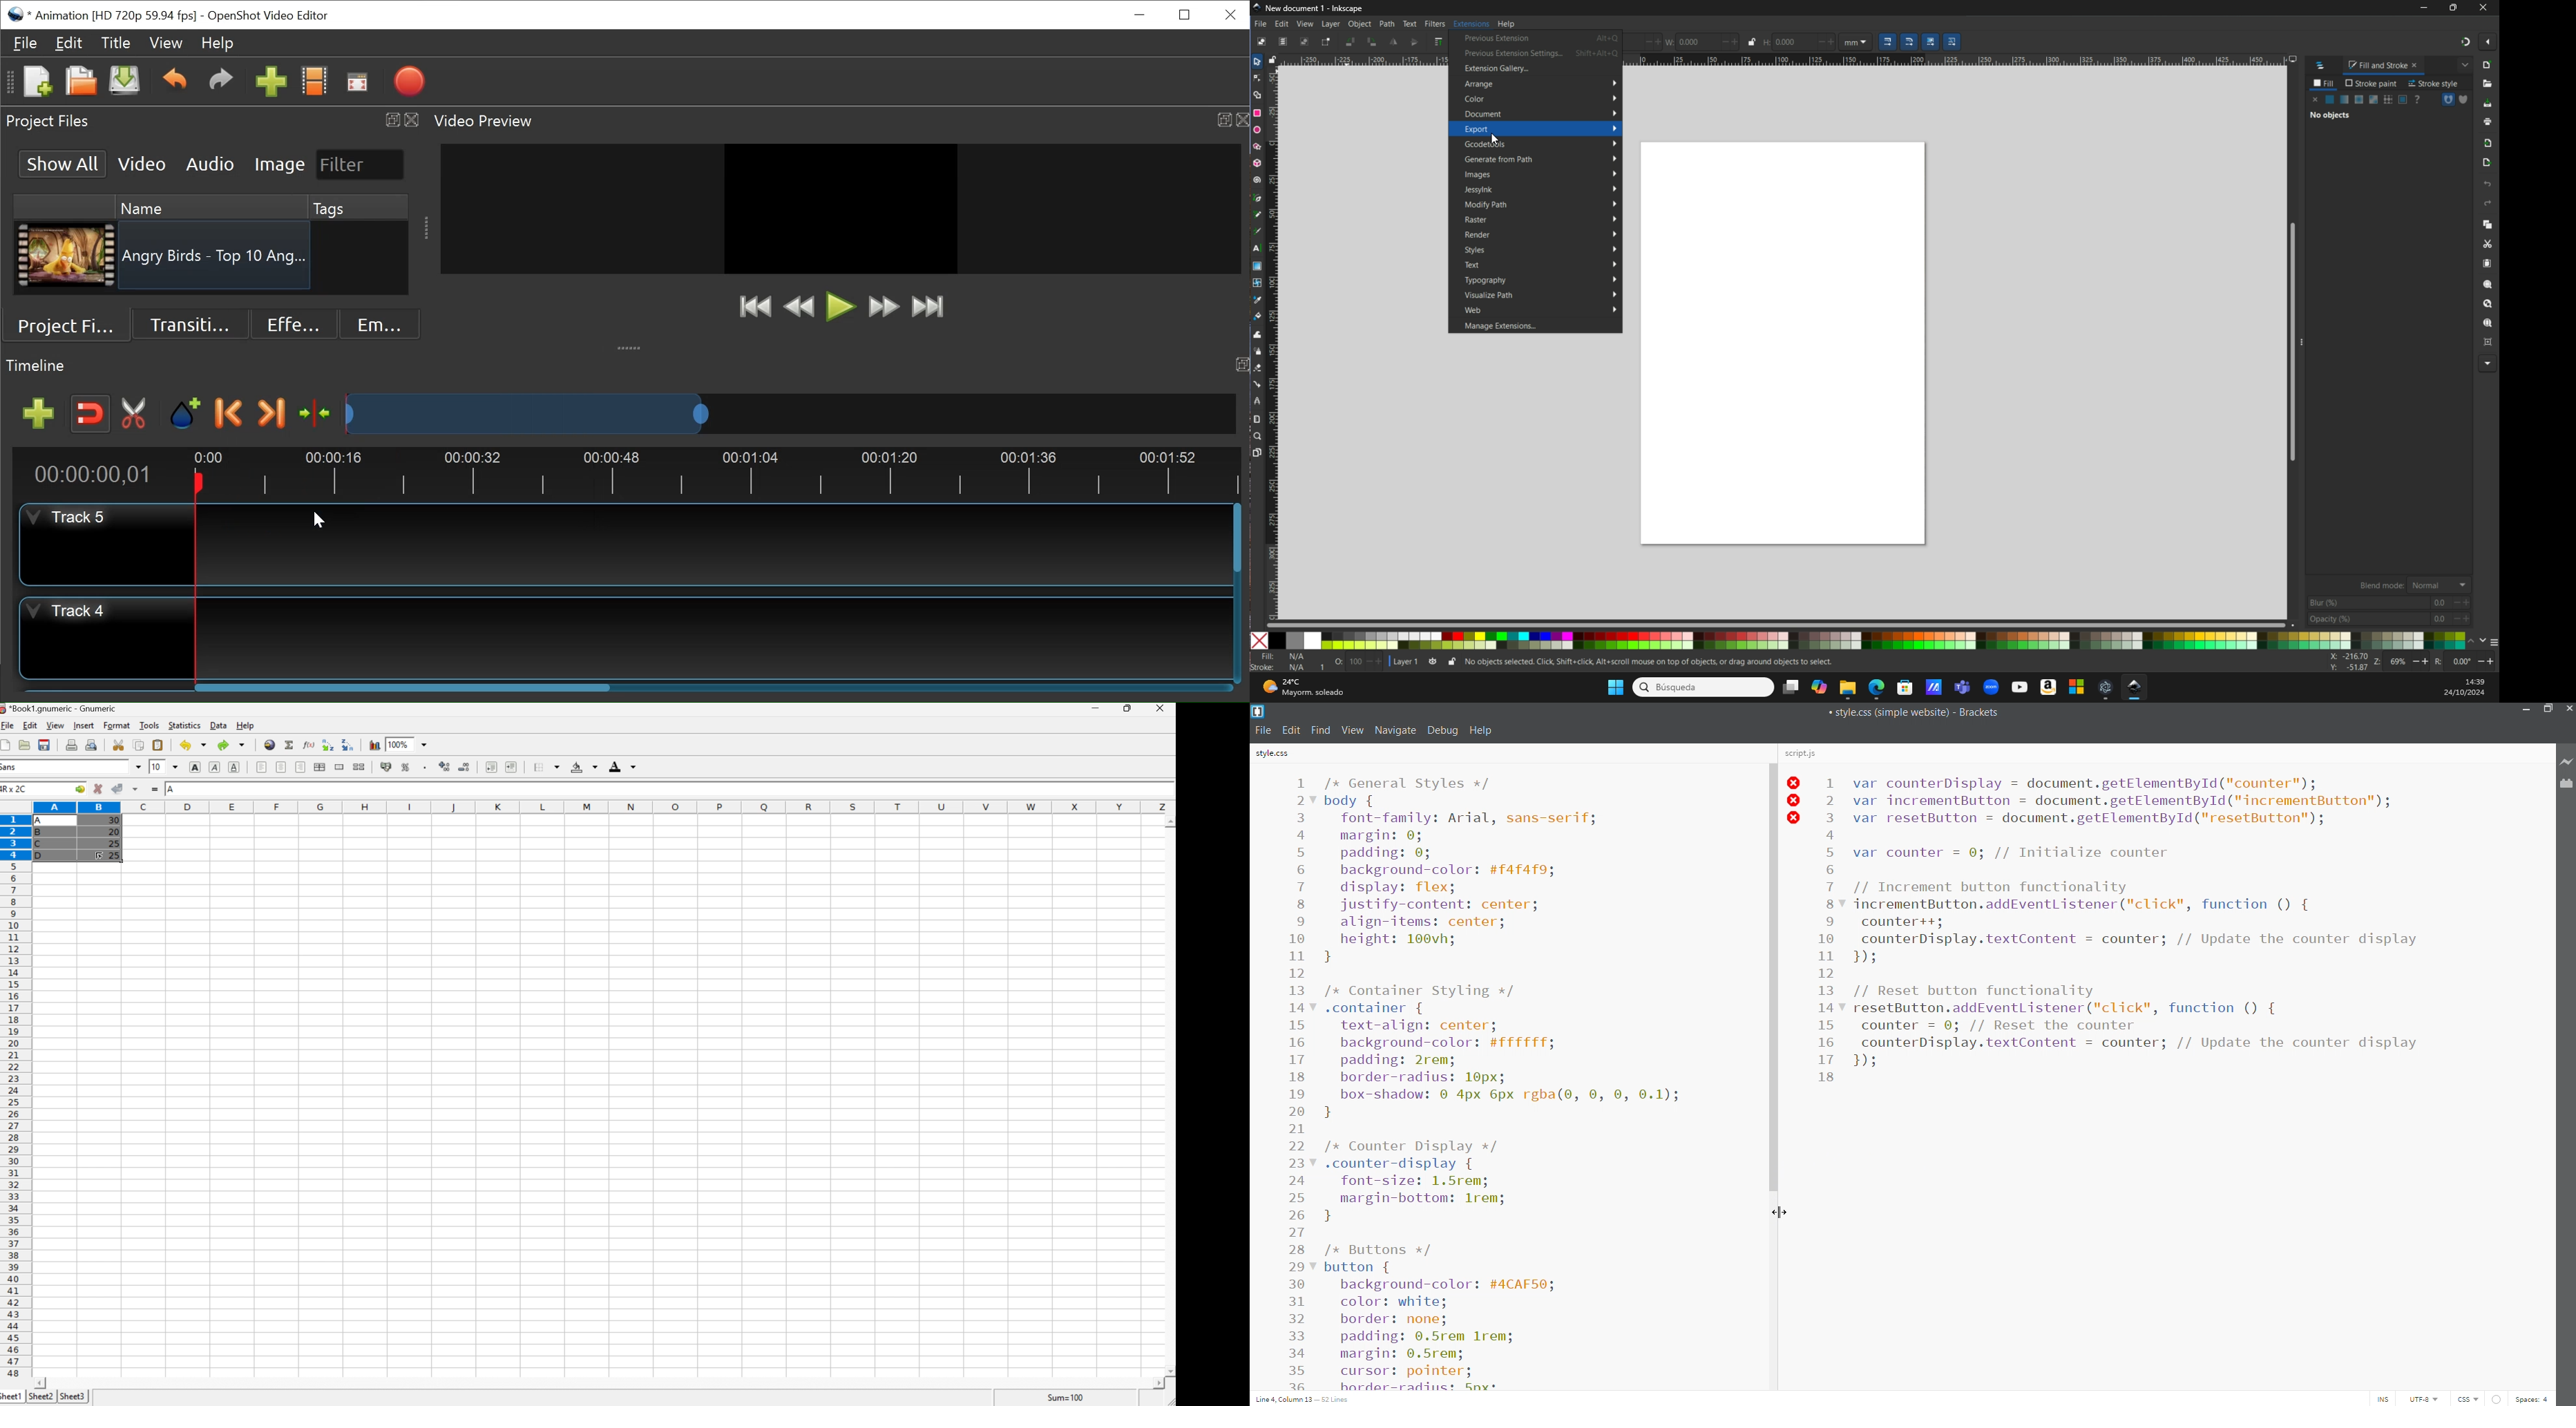 Image resolution: width=2576 pixels, height=1428 pixels. I want to click on Render, so click(1543, 234).